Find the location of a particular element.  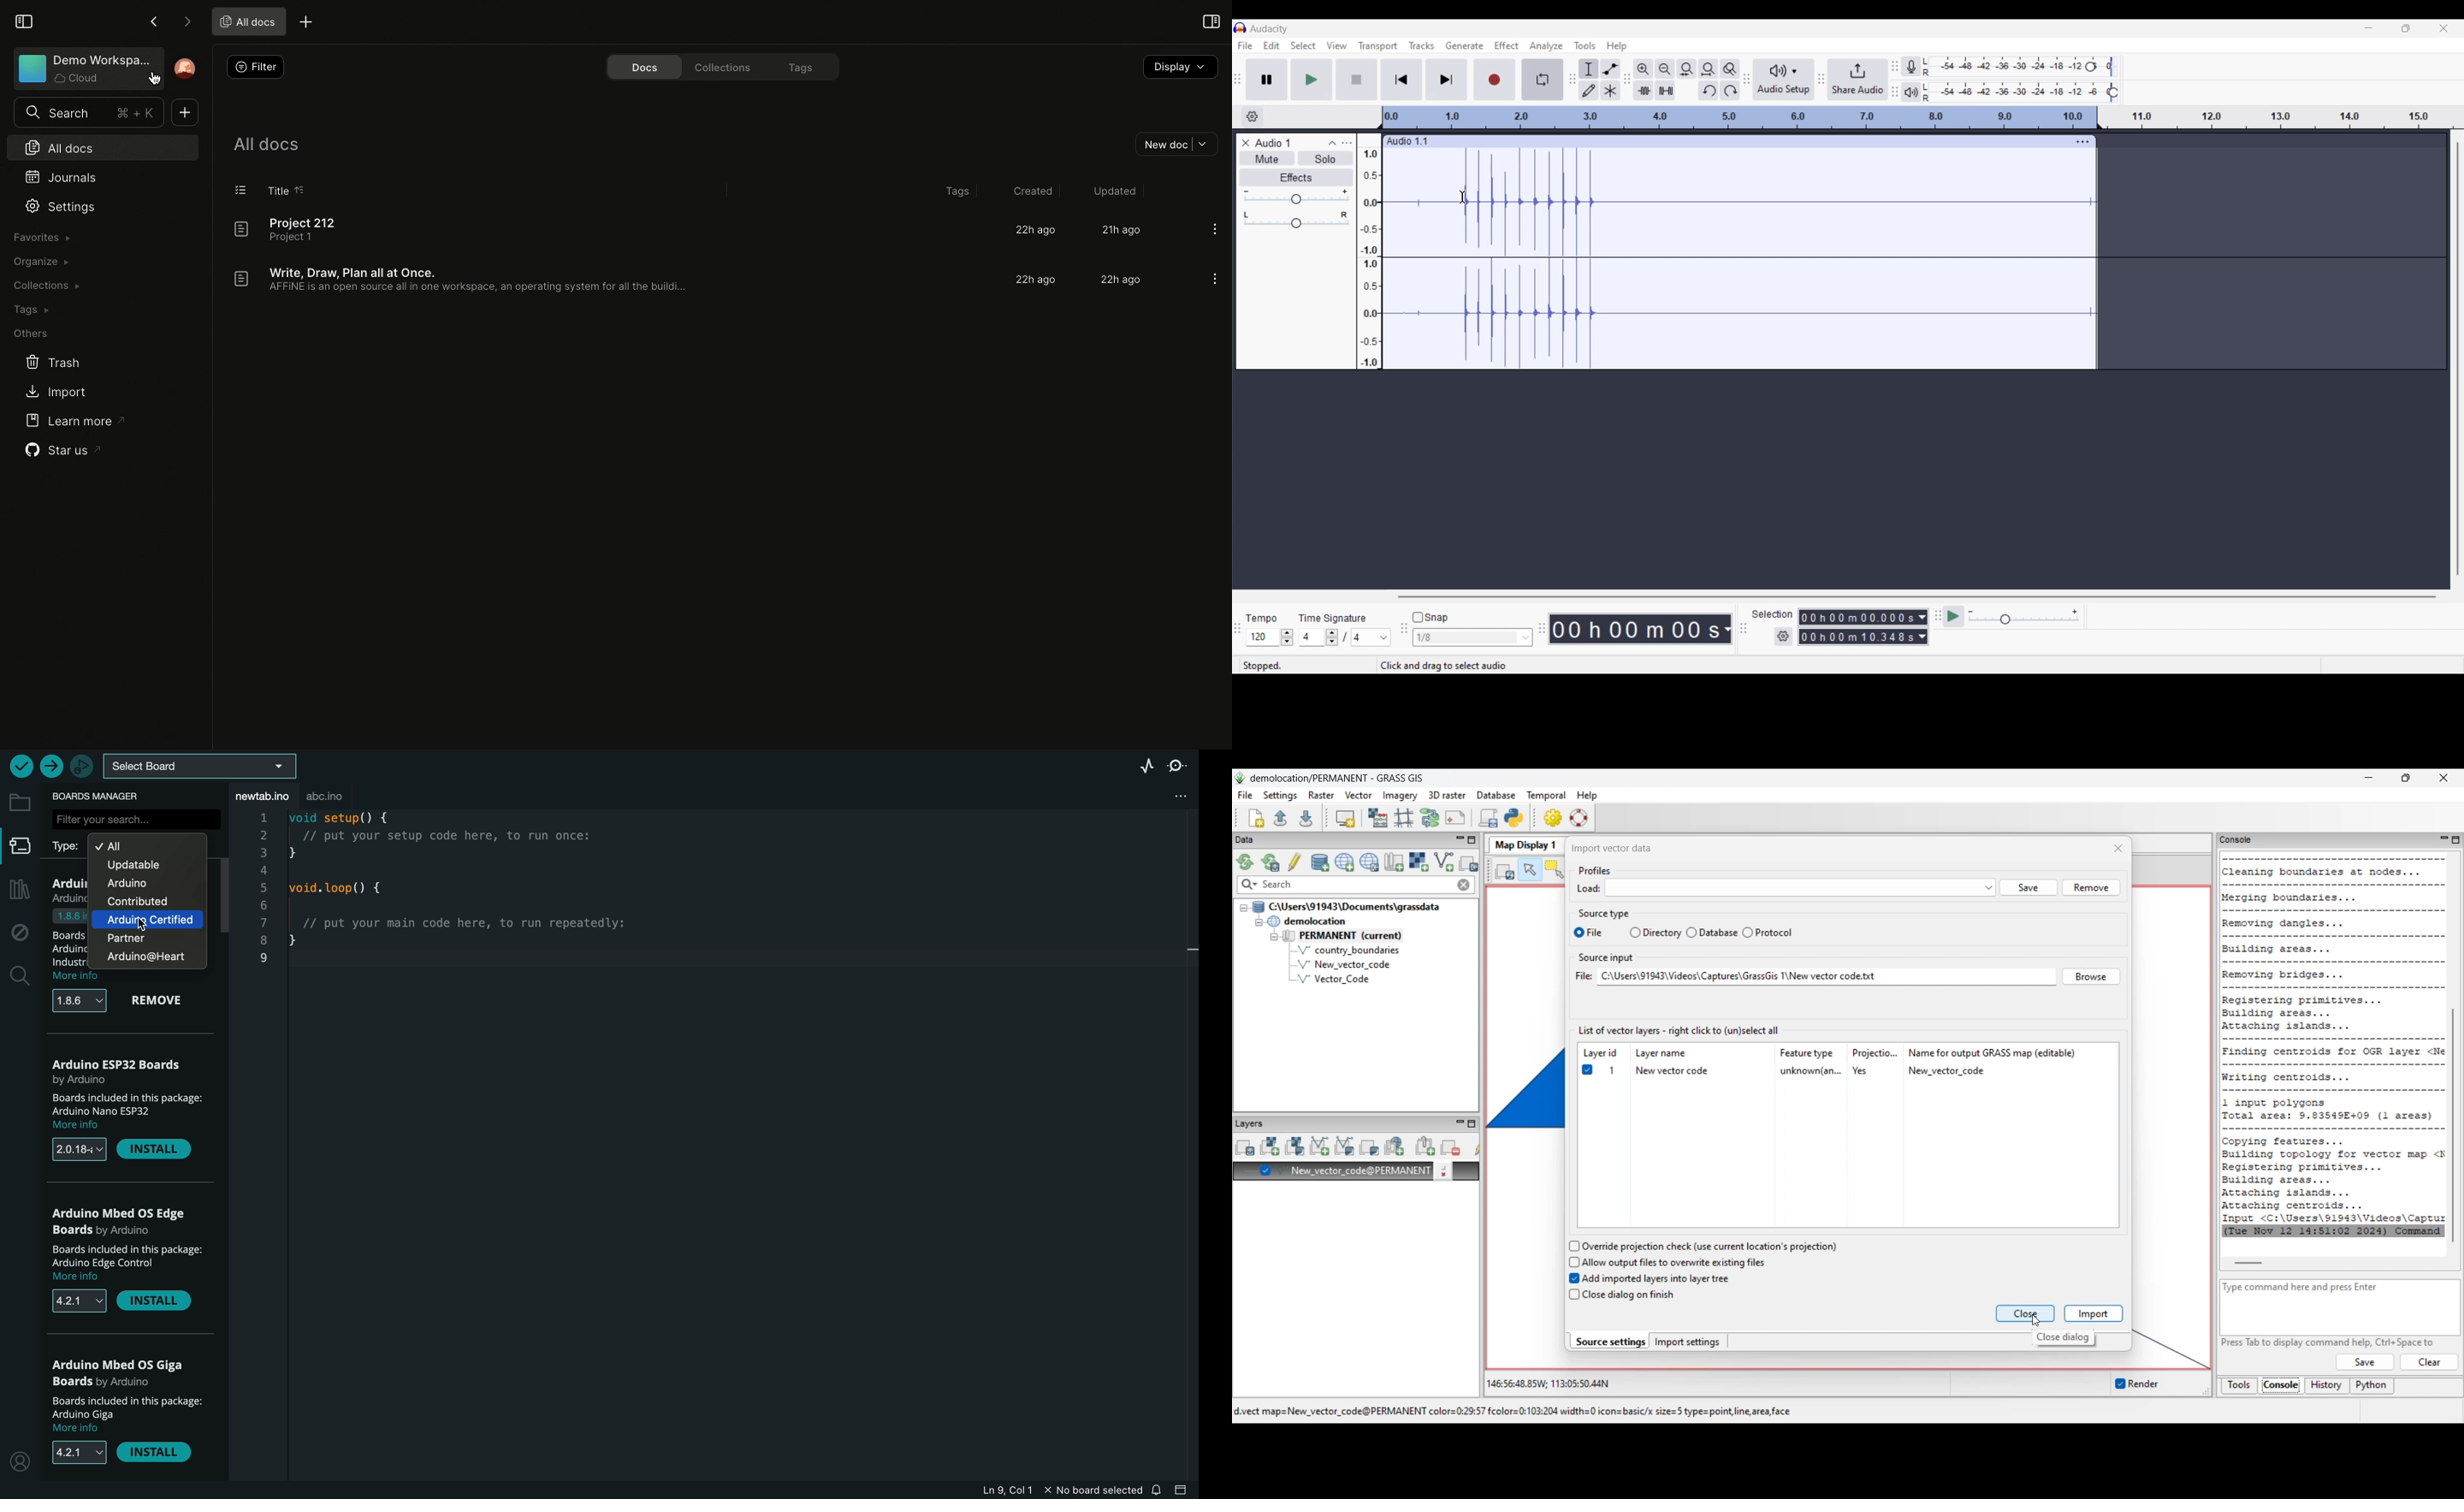

Maximum playback speed is located at coordinates (2075, 612).